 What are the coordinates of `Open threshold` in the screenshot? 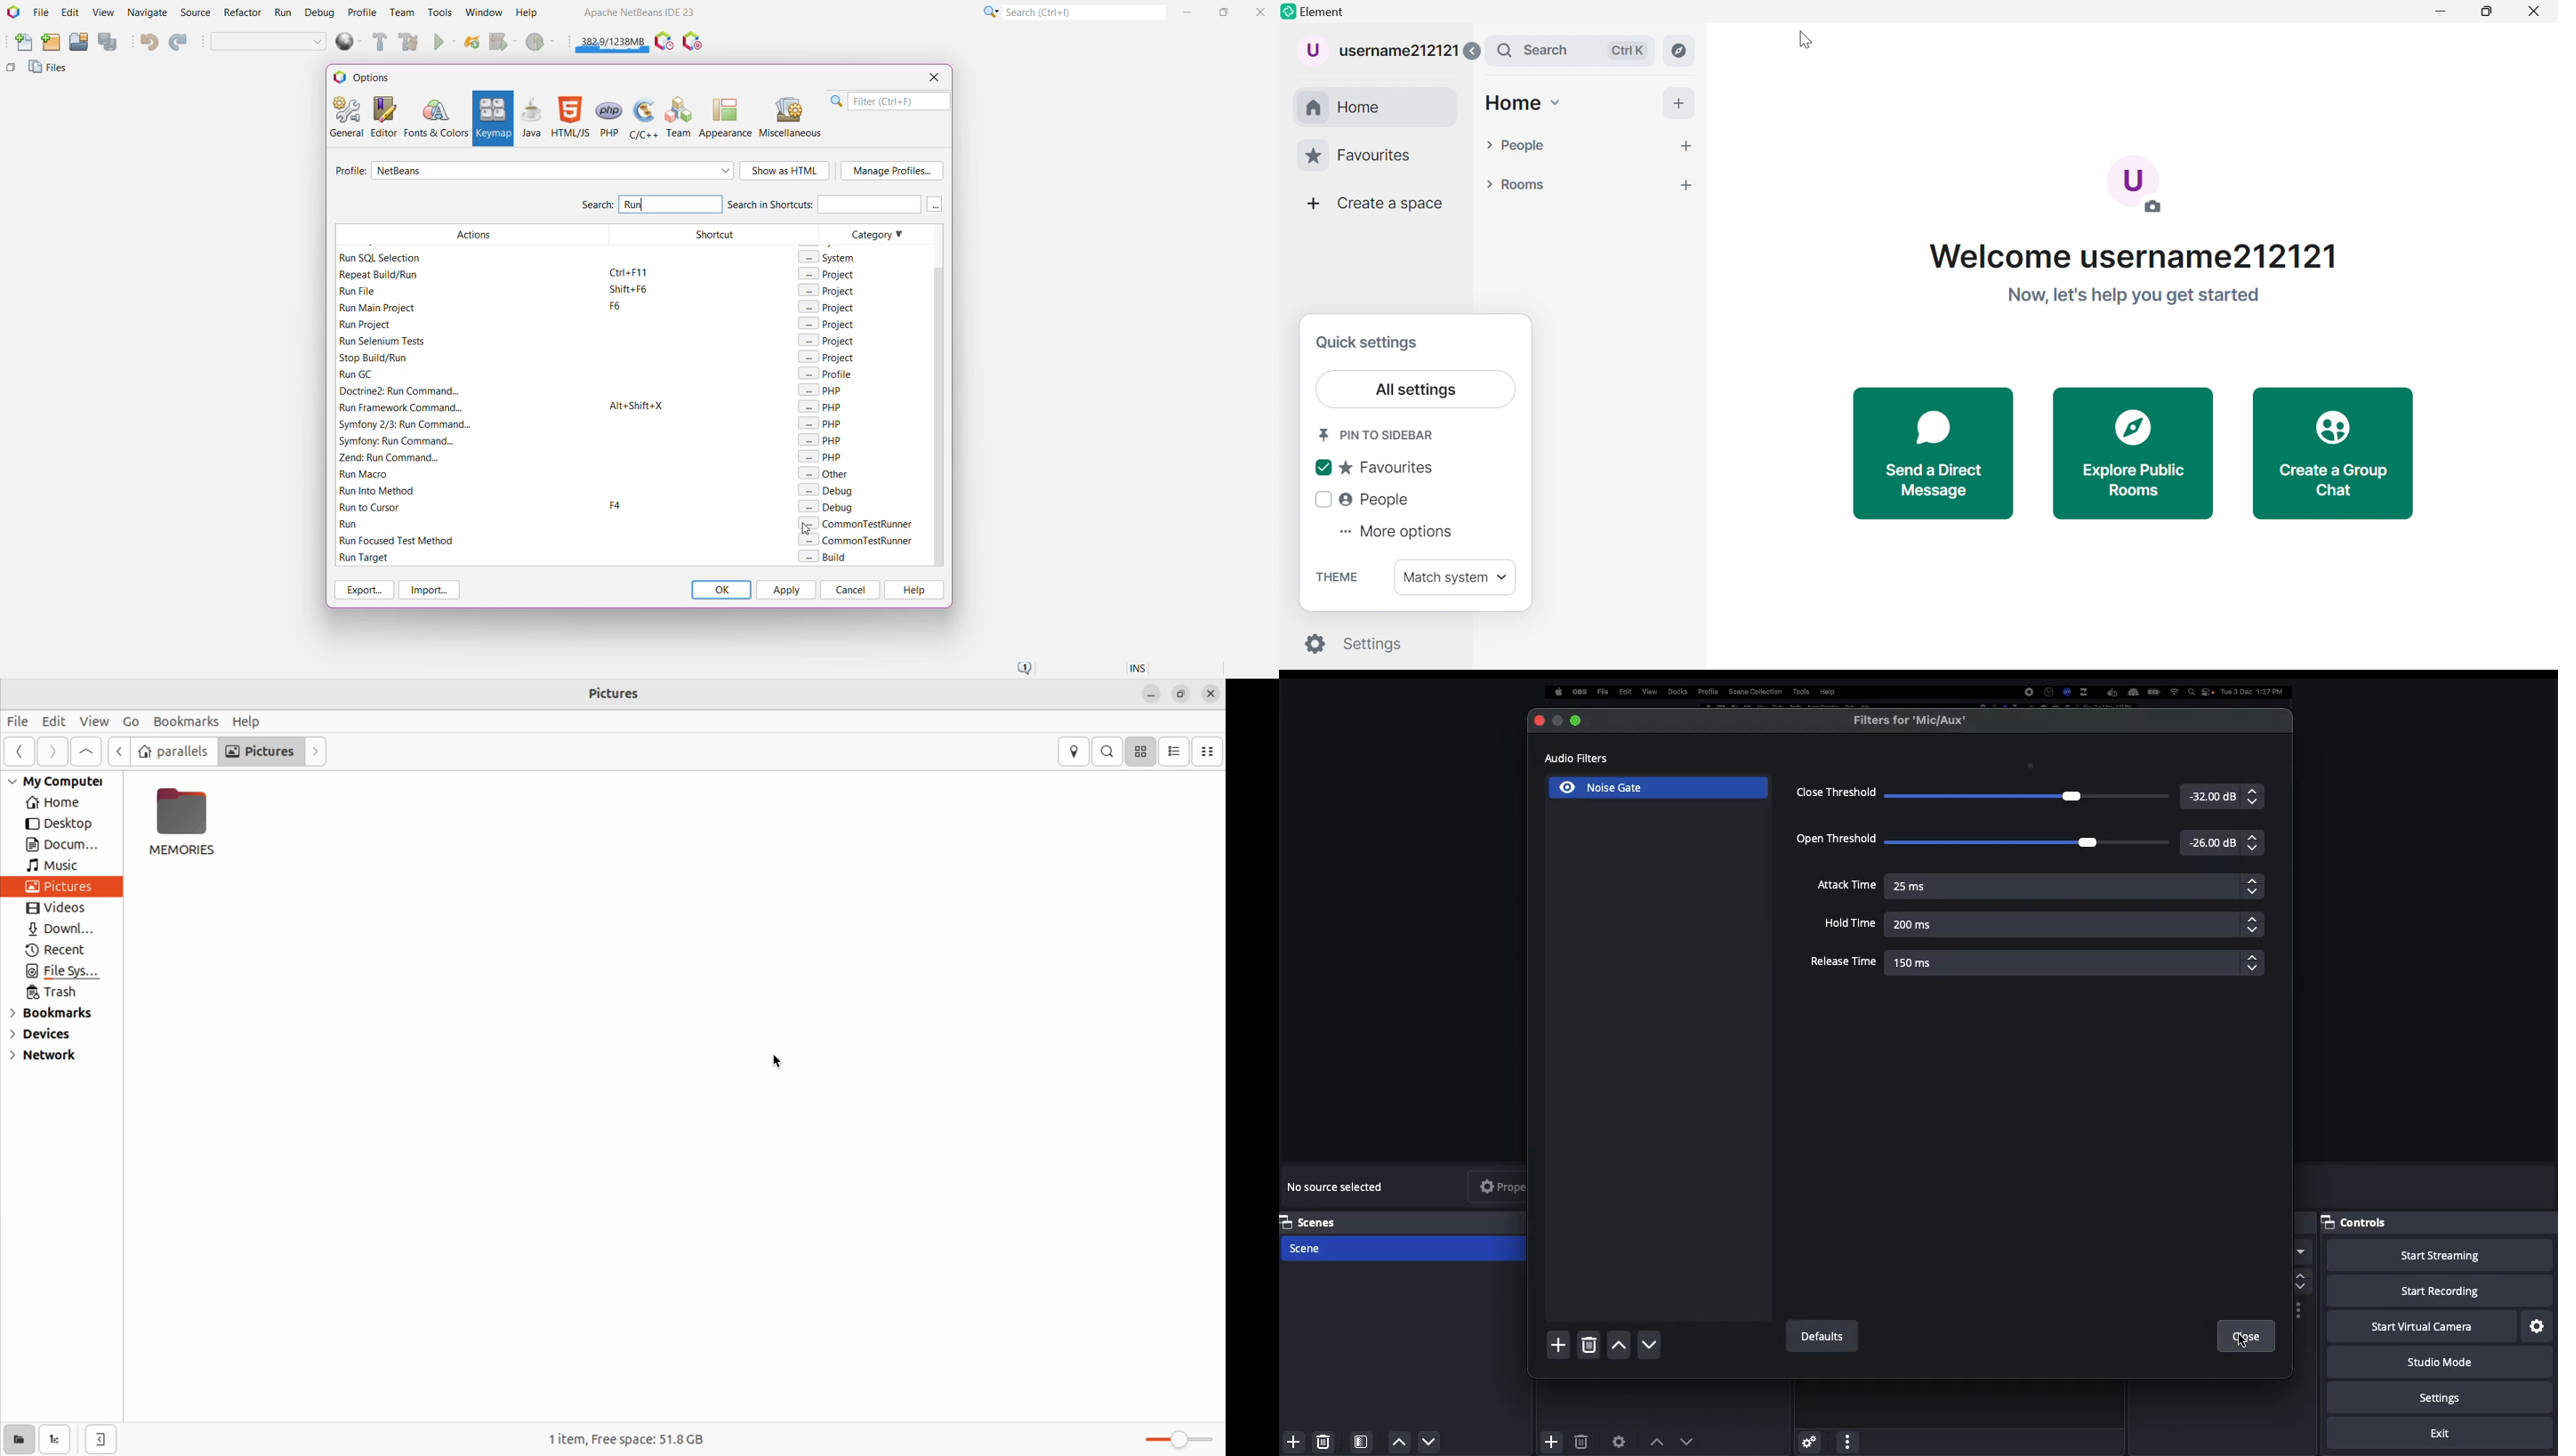 It's located at (2031, 842).